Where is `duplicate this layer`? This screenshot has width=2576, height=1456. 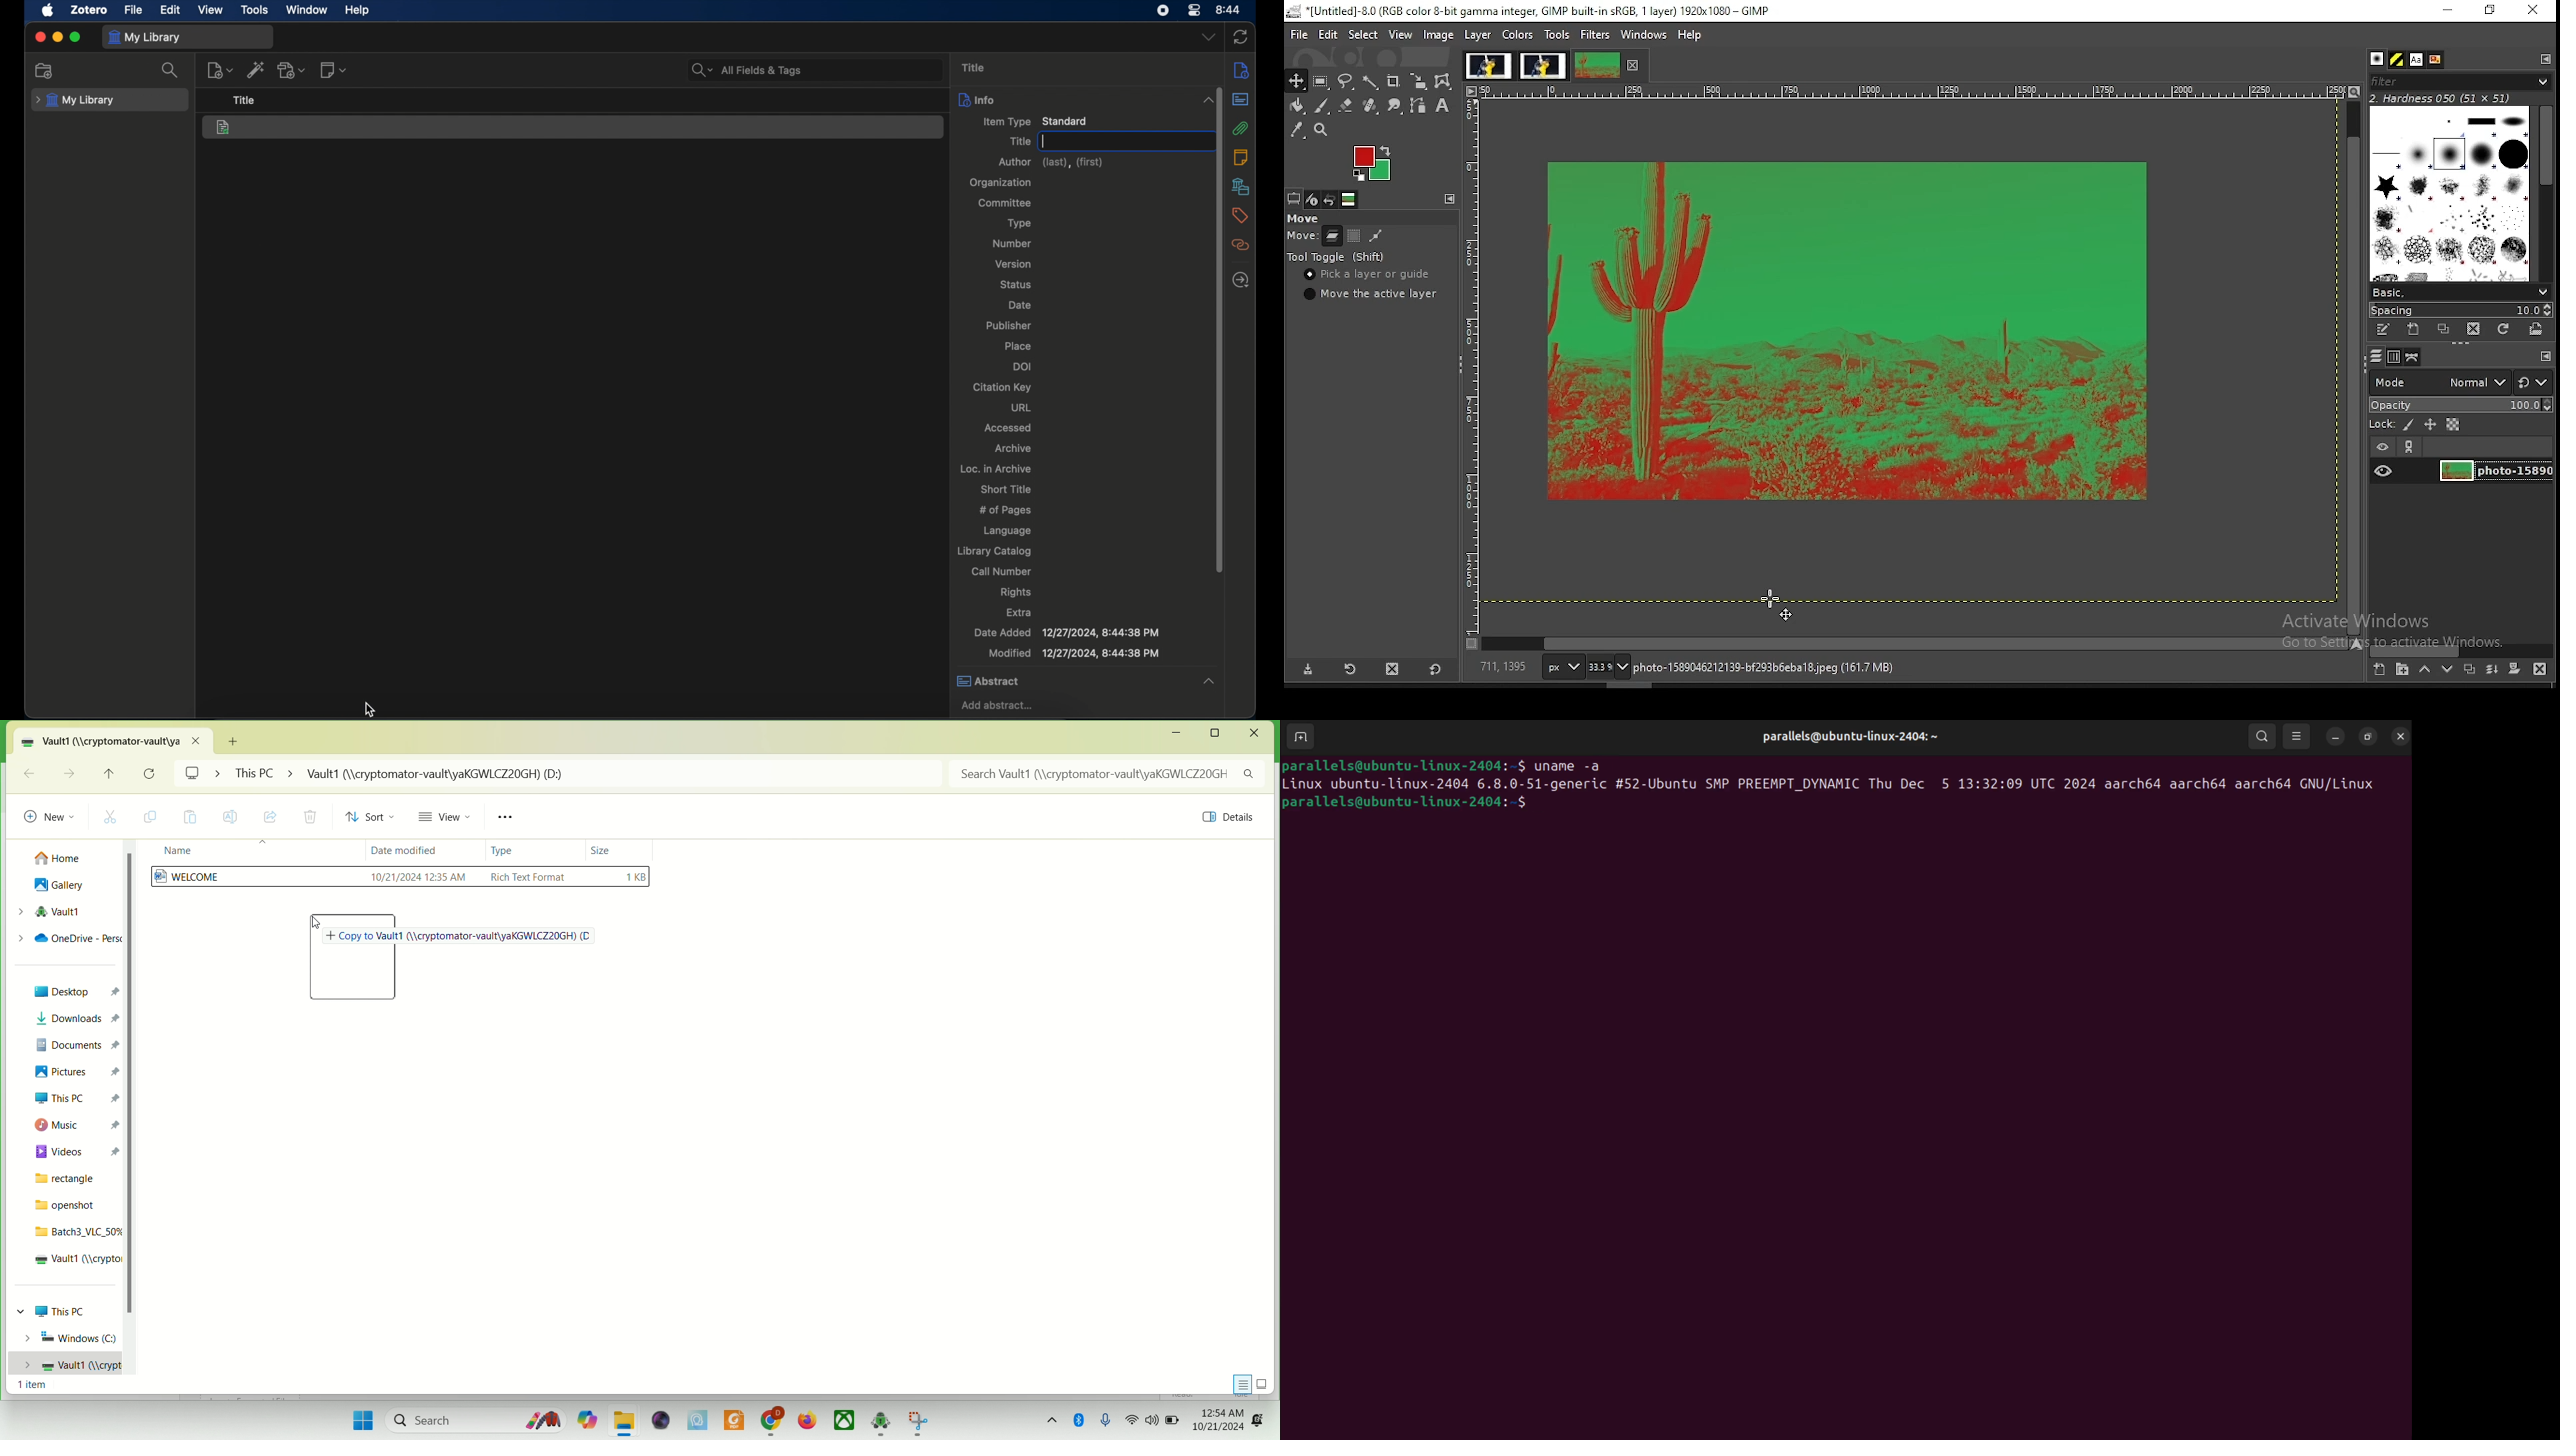
duplicate this layer is located at coordinates (2468, 669).